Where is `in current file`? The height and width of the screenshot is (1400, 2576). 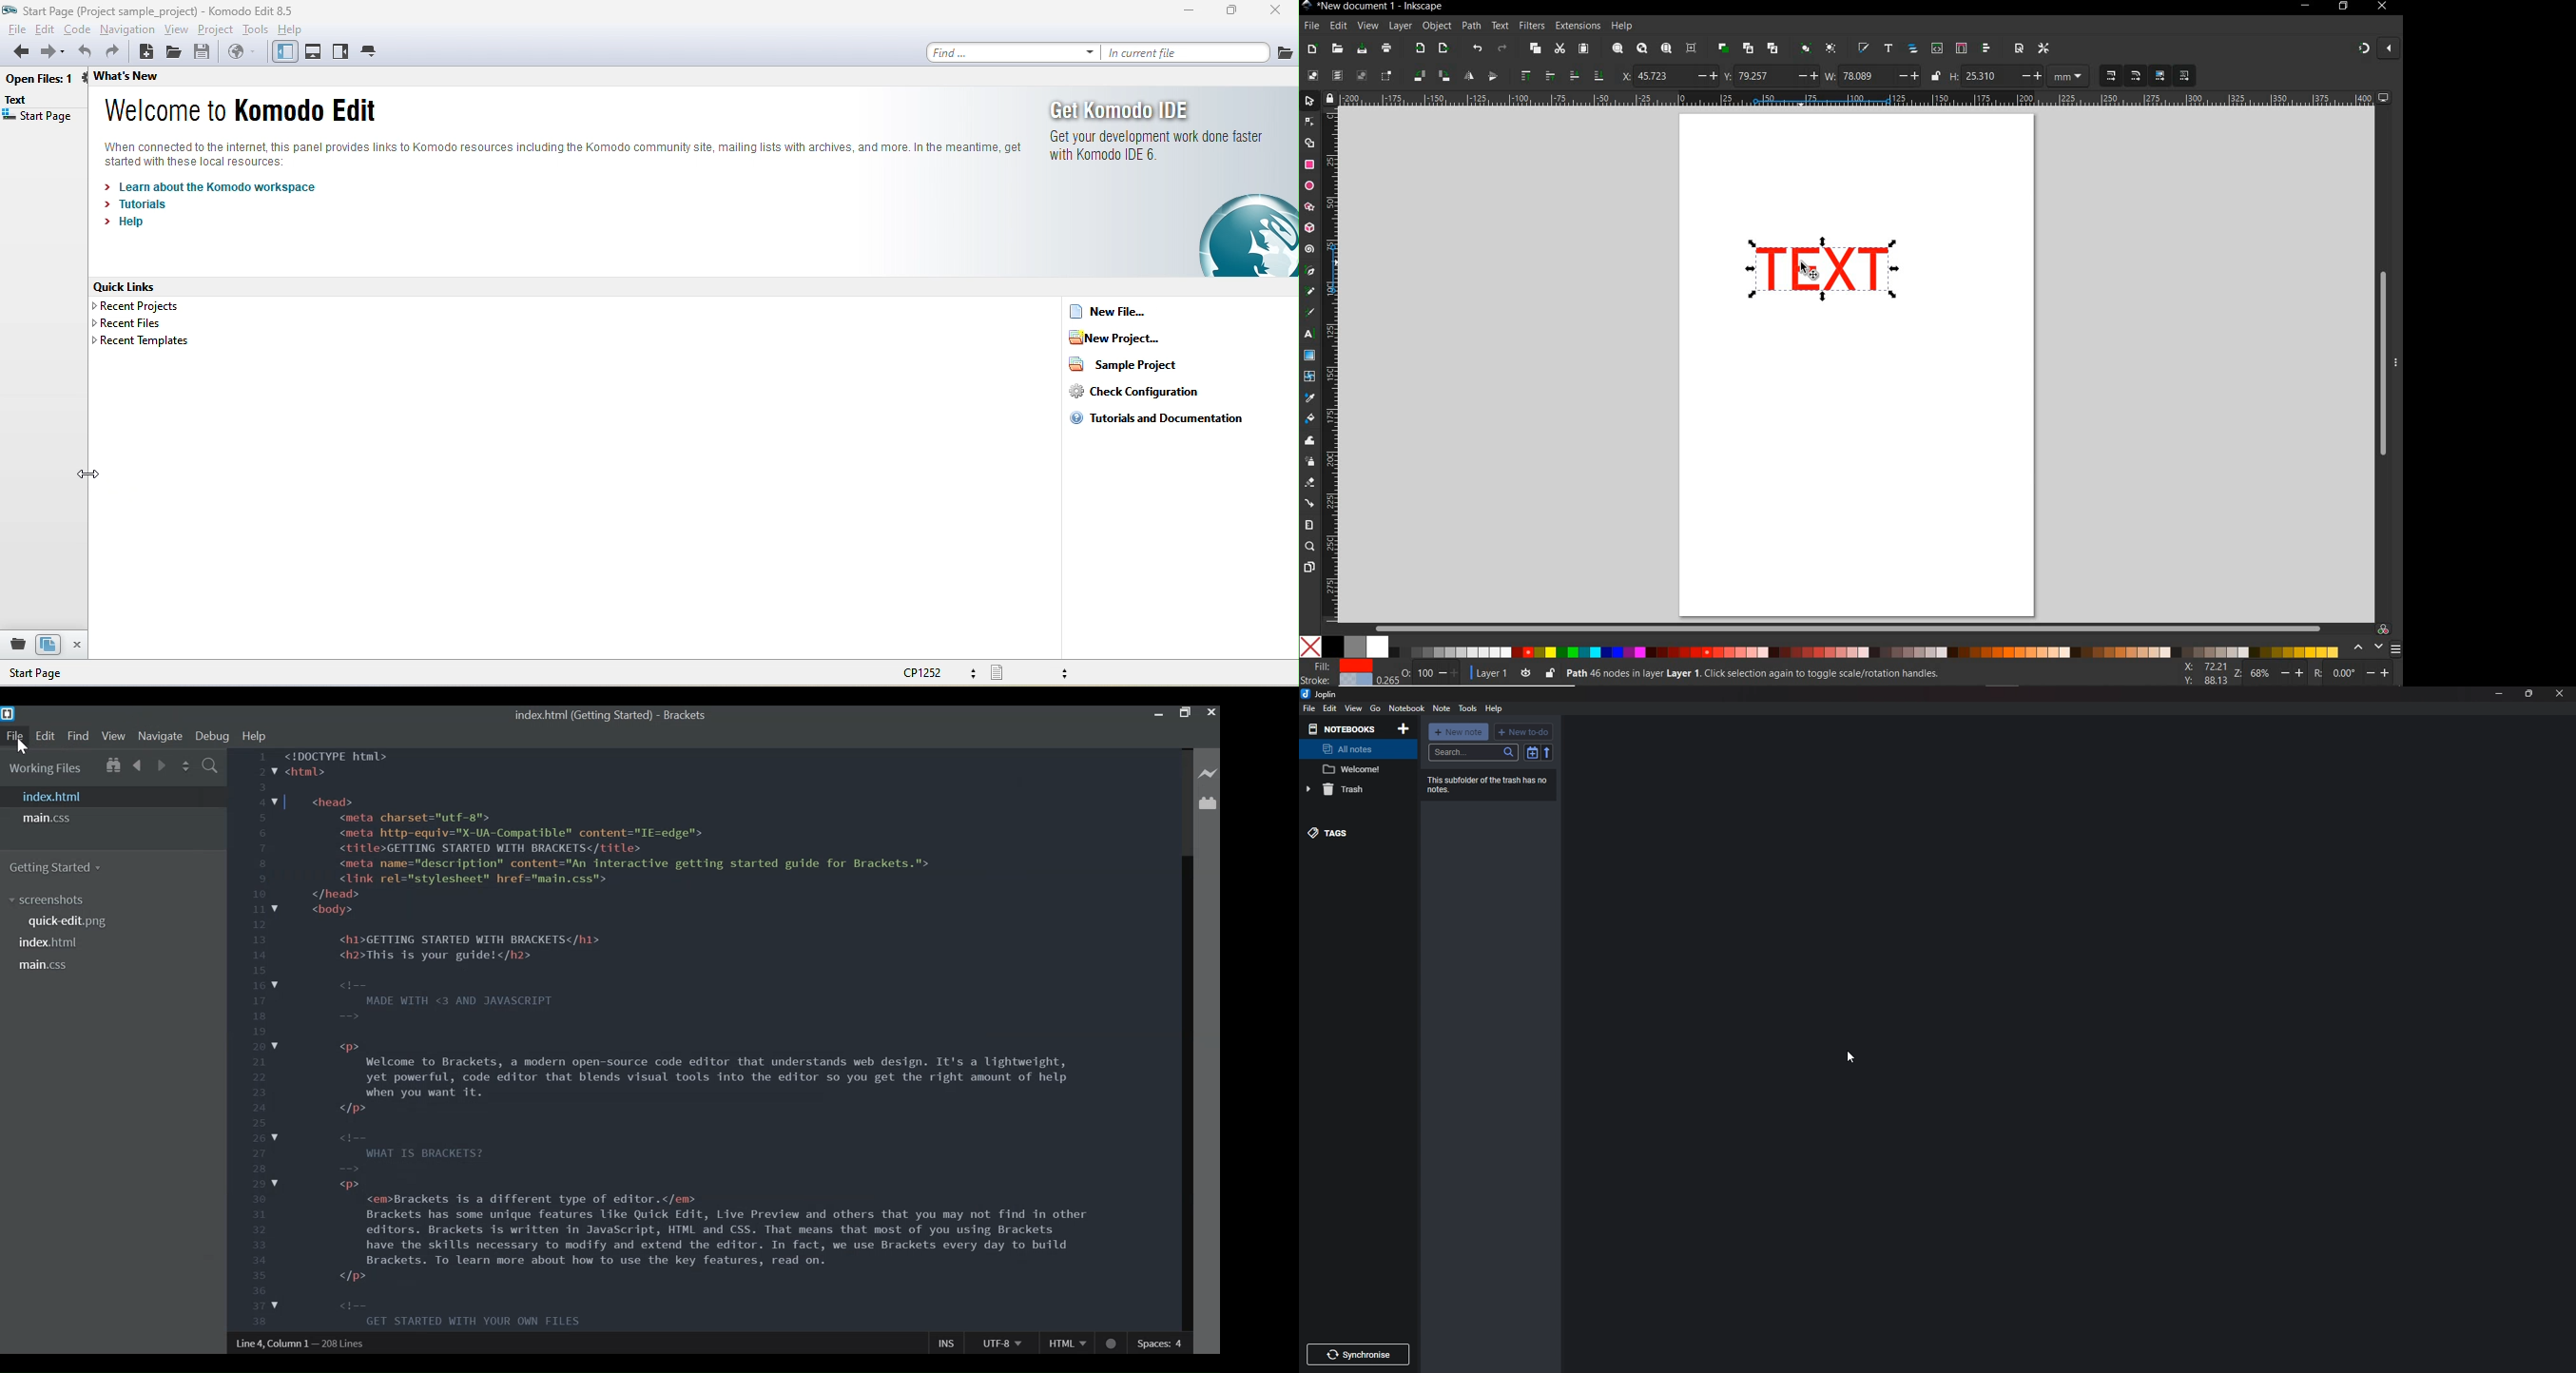 in current file is located at coordinates (1185, 52).